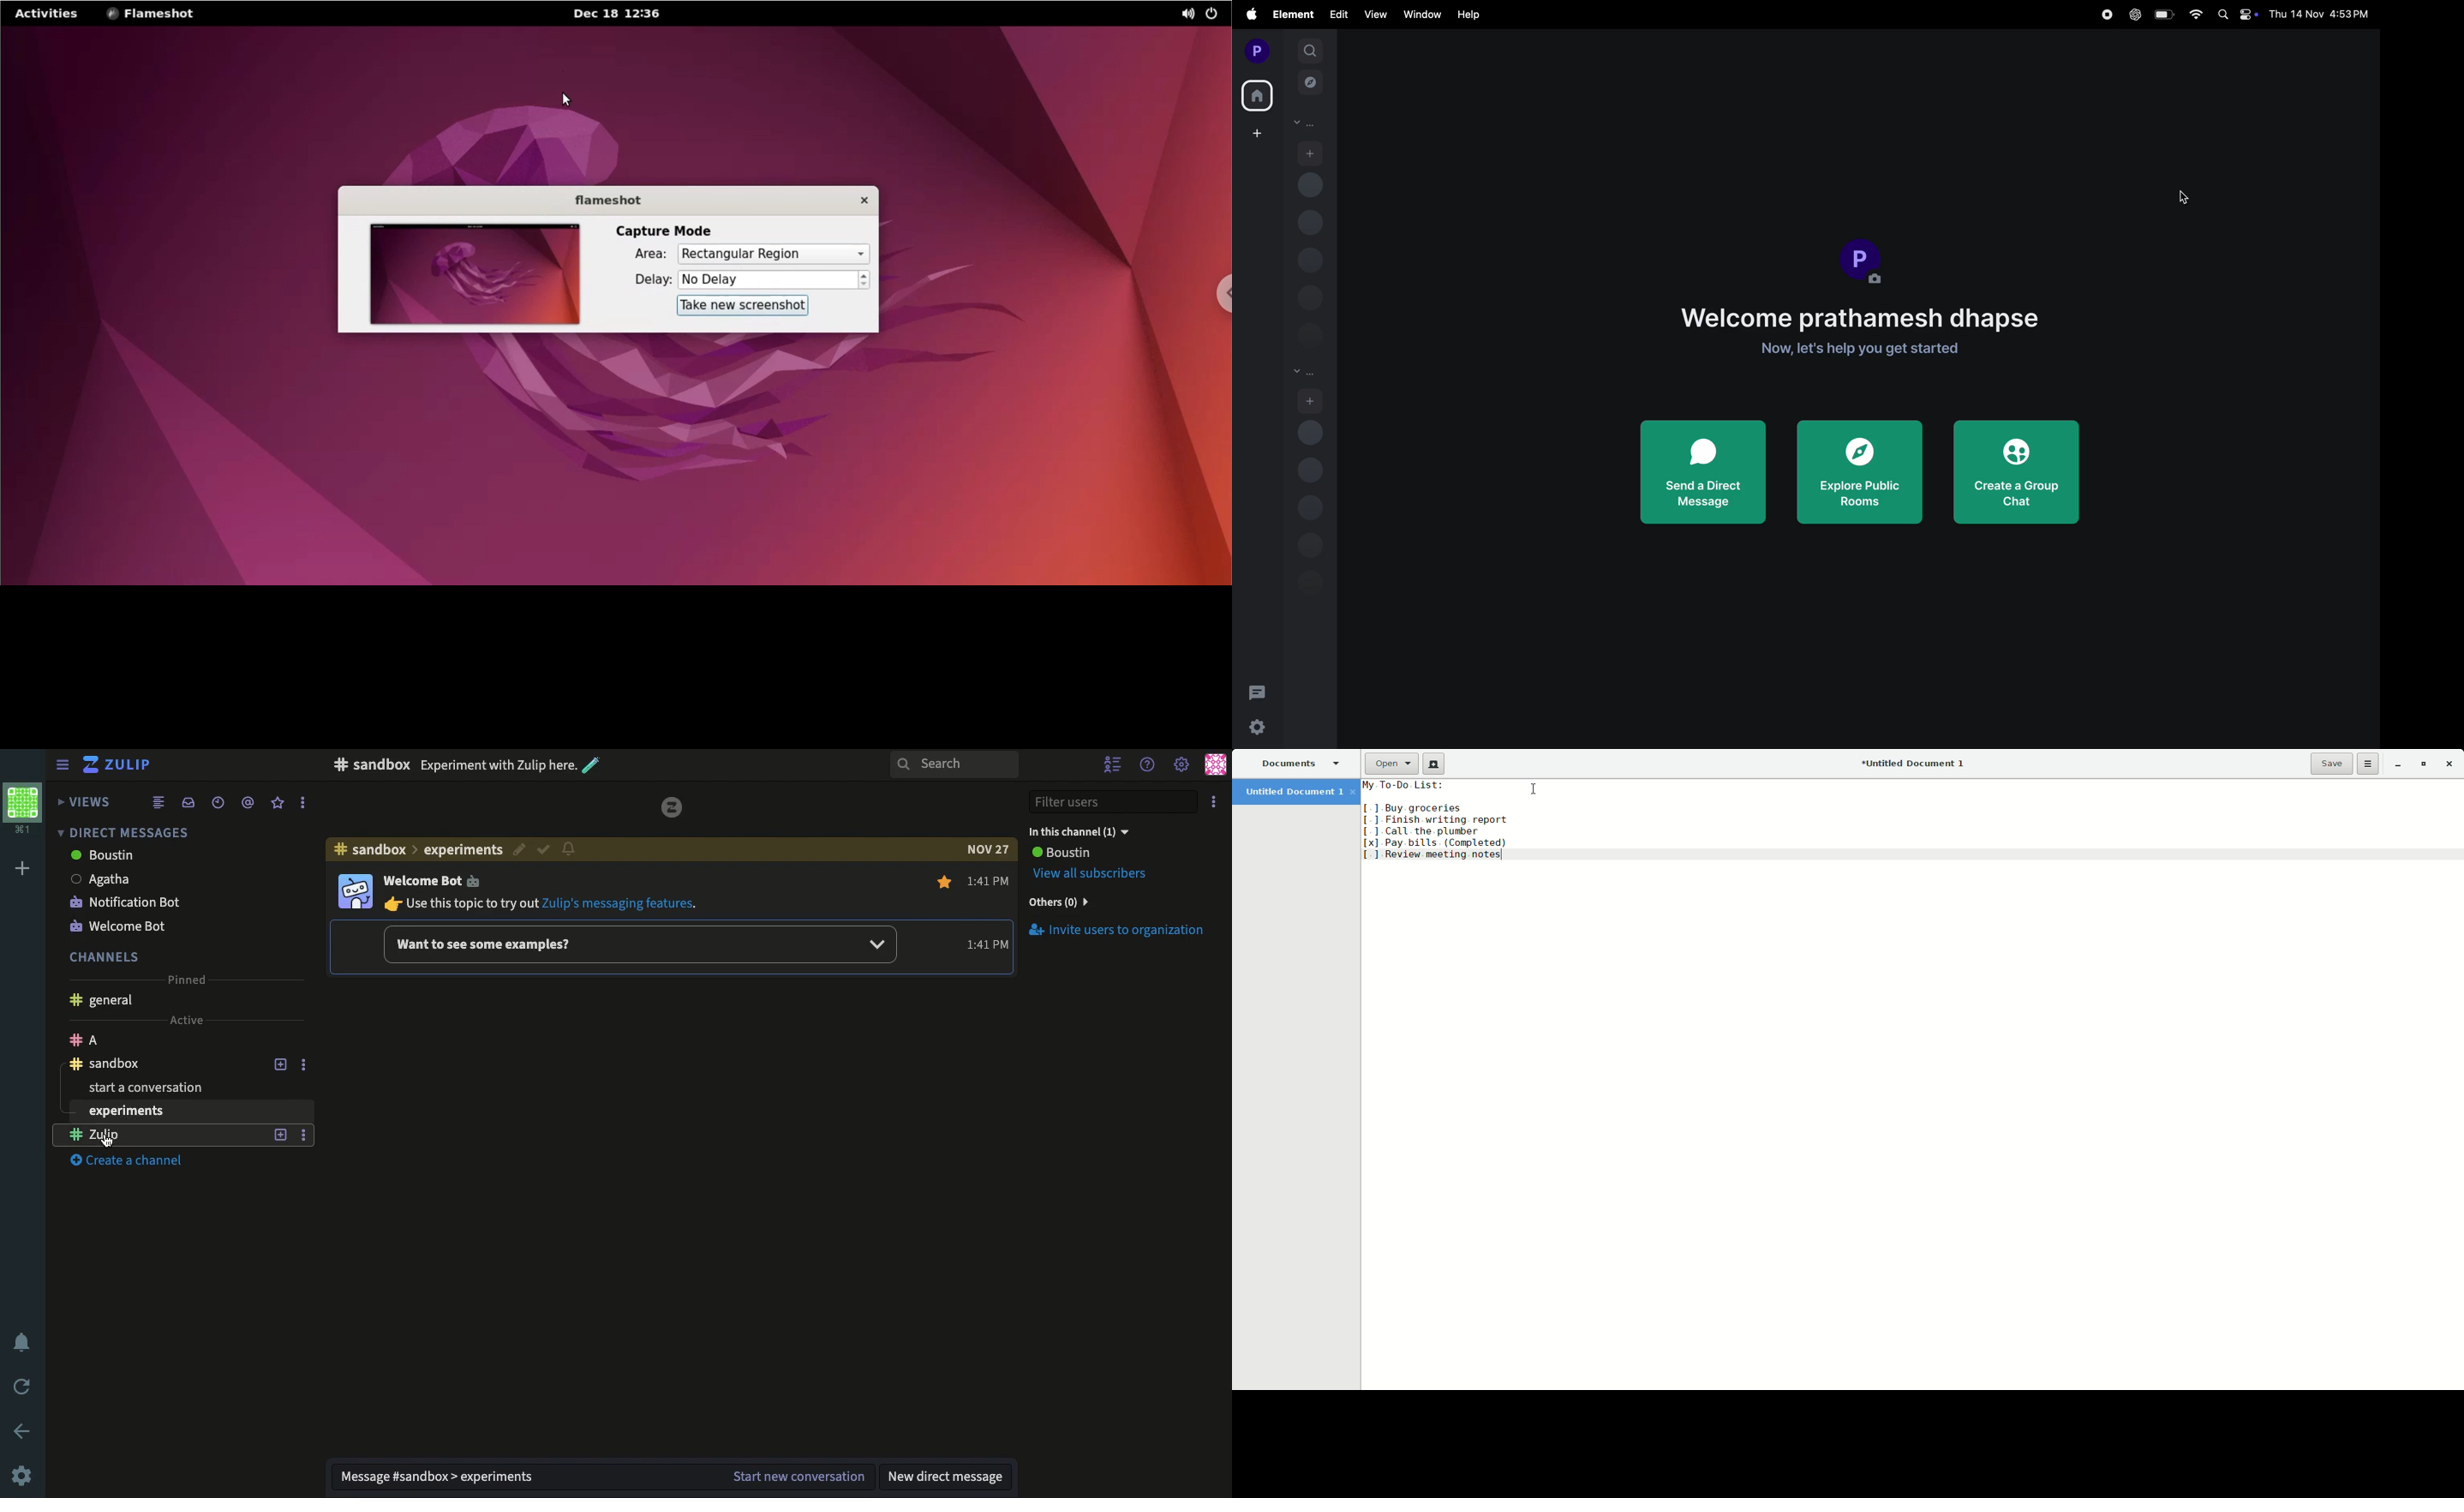 This screenshot has height=1512, width=2464. Describe the element at coordinates (87, 801) in the screenshot. I see `Views` at that location.